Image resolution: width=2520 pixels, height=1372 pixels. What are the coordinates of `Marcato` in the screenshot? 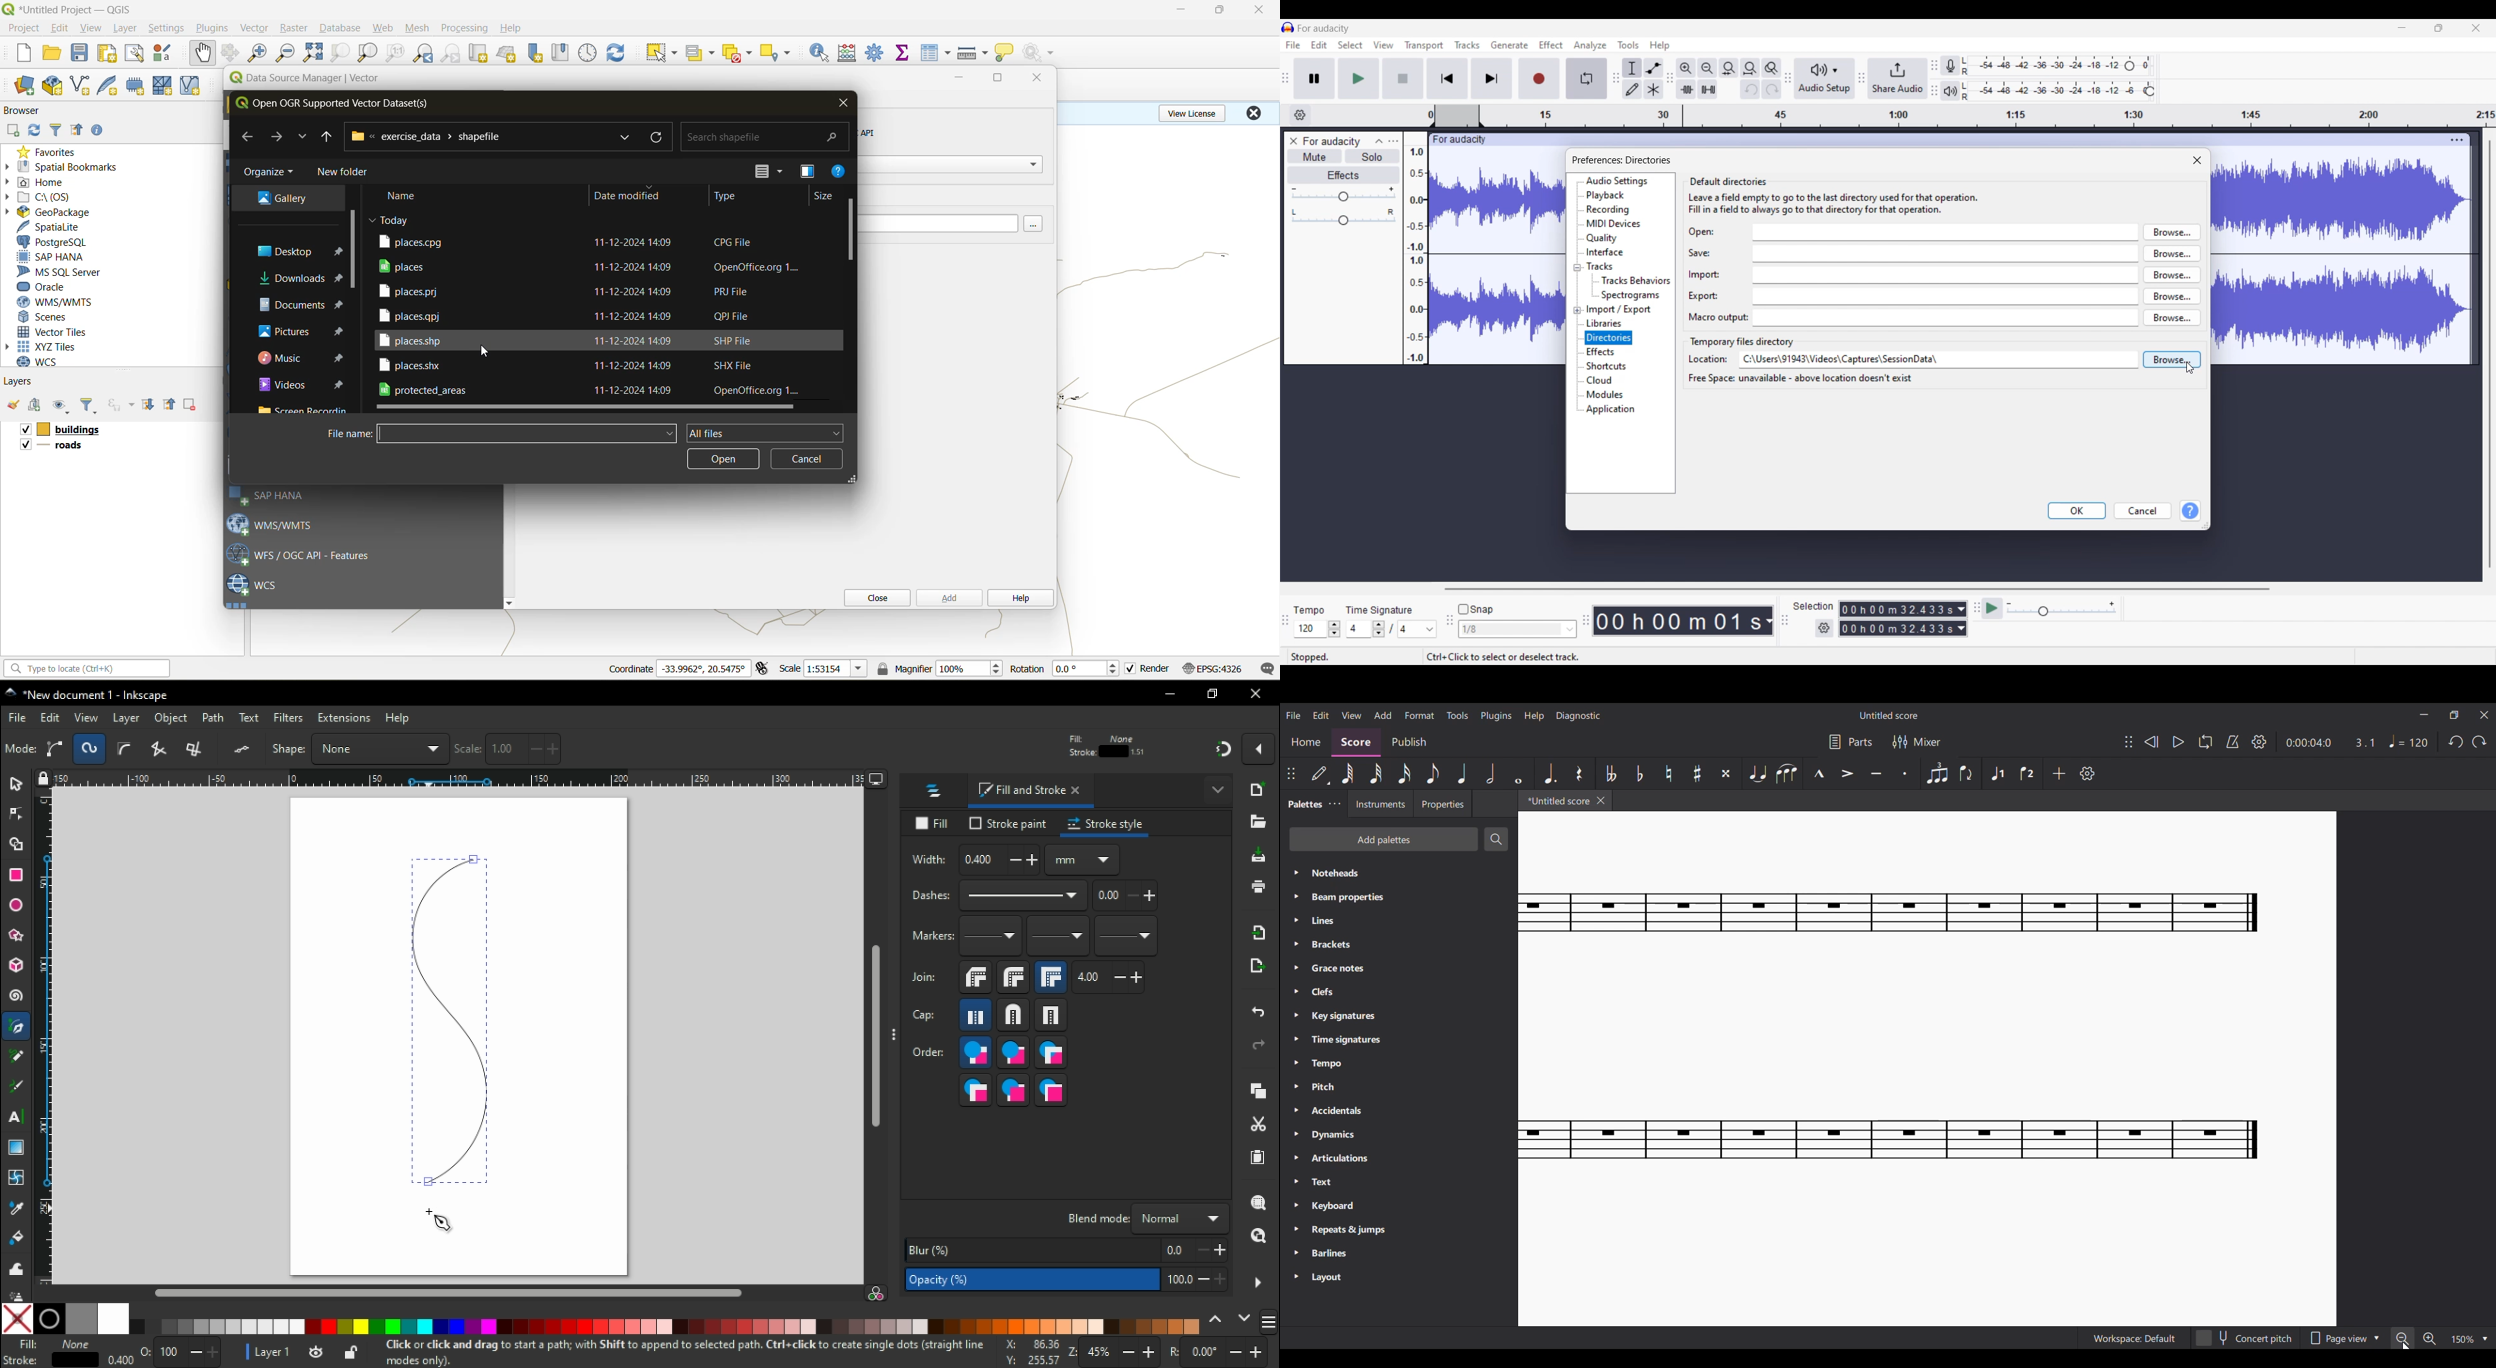 It's located at (1819, 773).